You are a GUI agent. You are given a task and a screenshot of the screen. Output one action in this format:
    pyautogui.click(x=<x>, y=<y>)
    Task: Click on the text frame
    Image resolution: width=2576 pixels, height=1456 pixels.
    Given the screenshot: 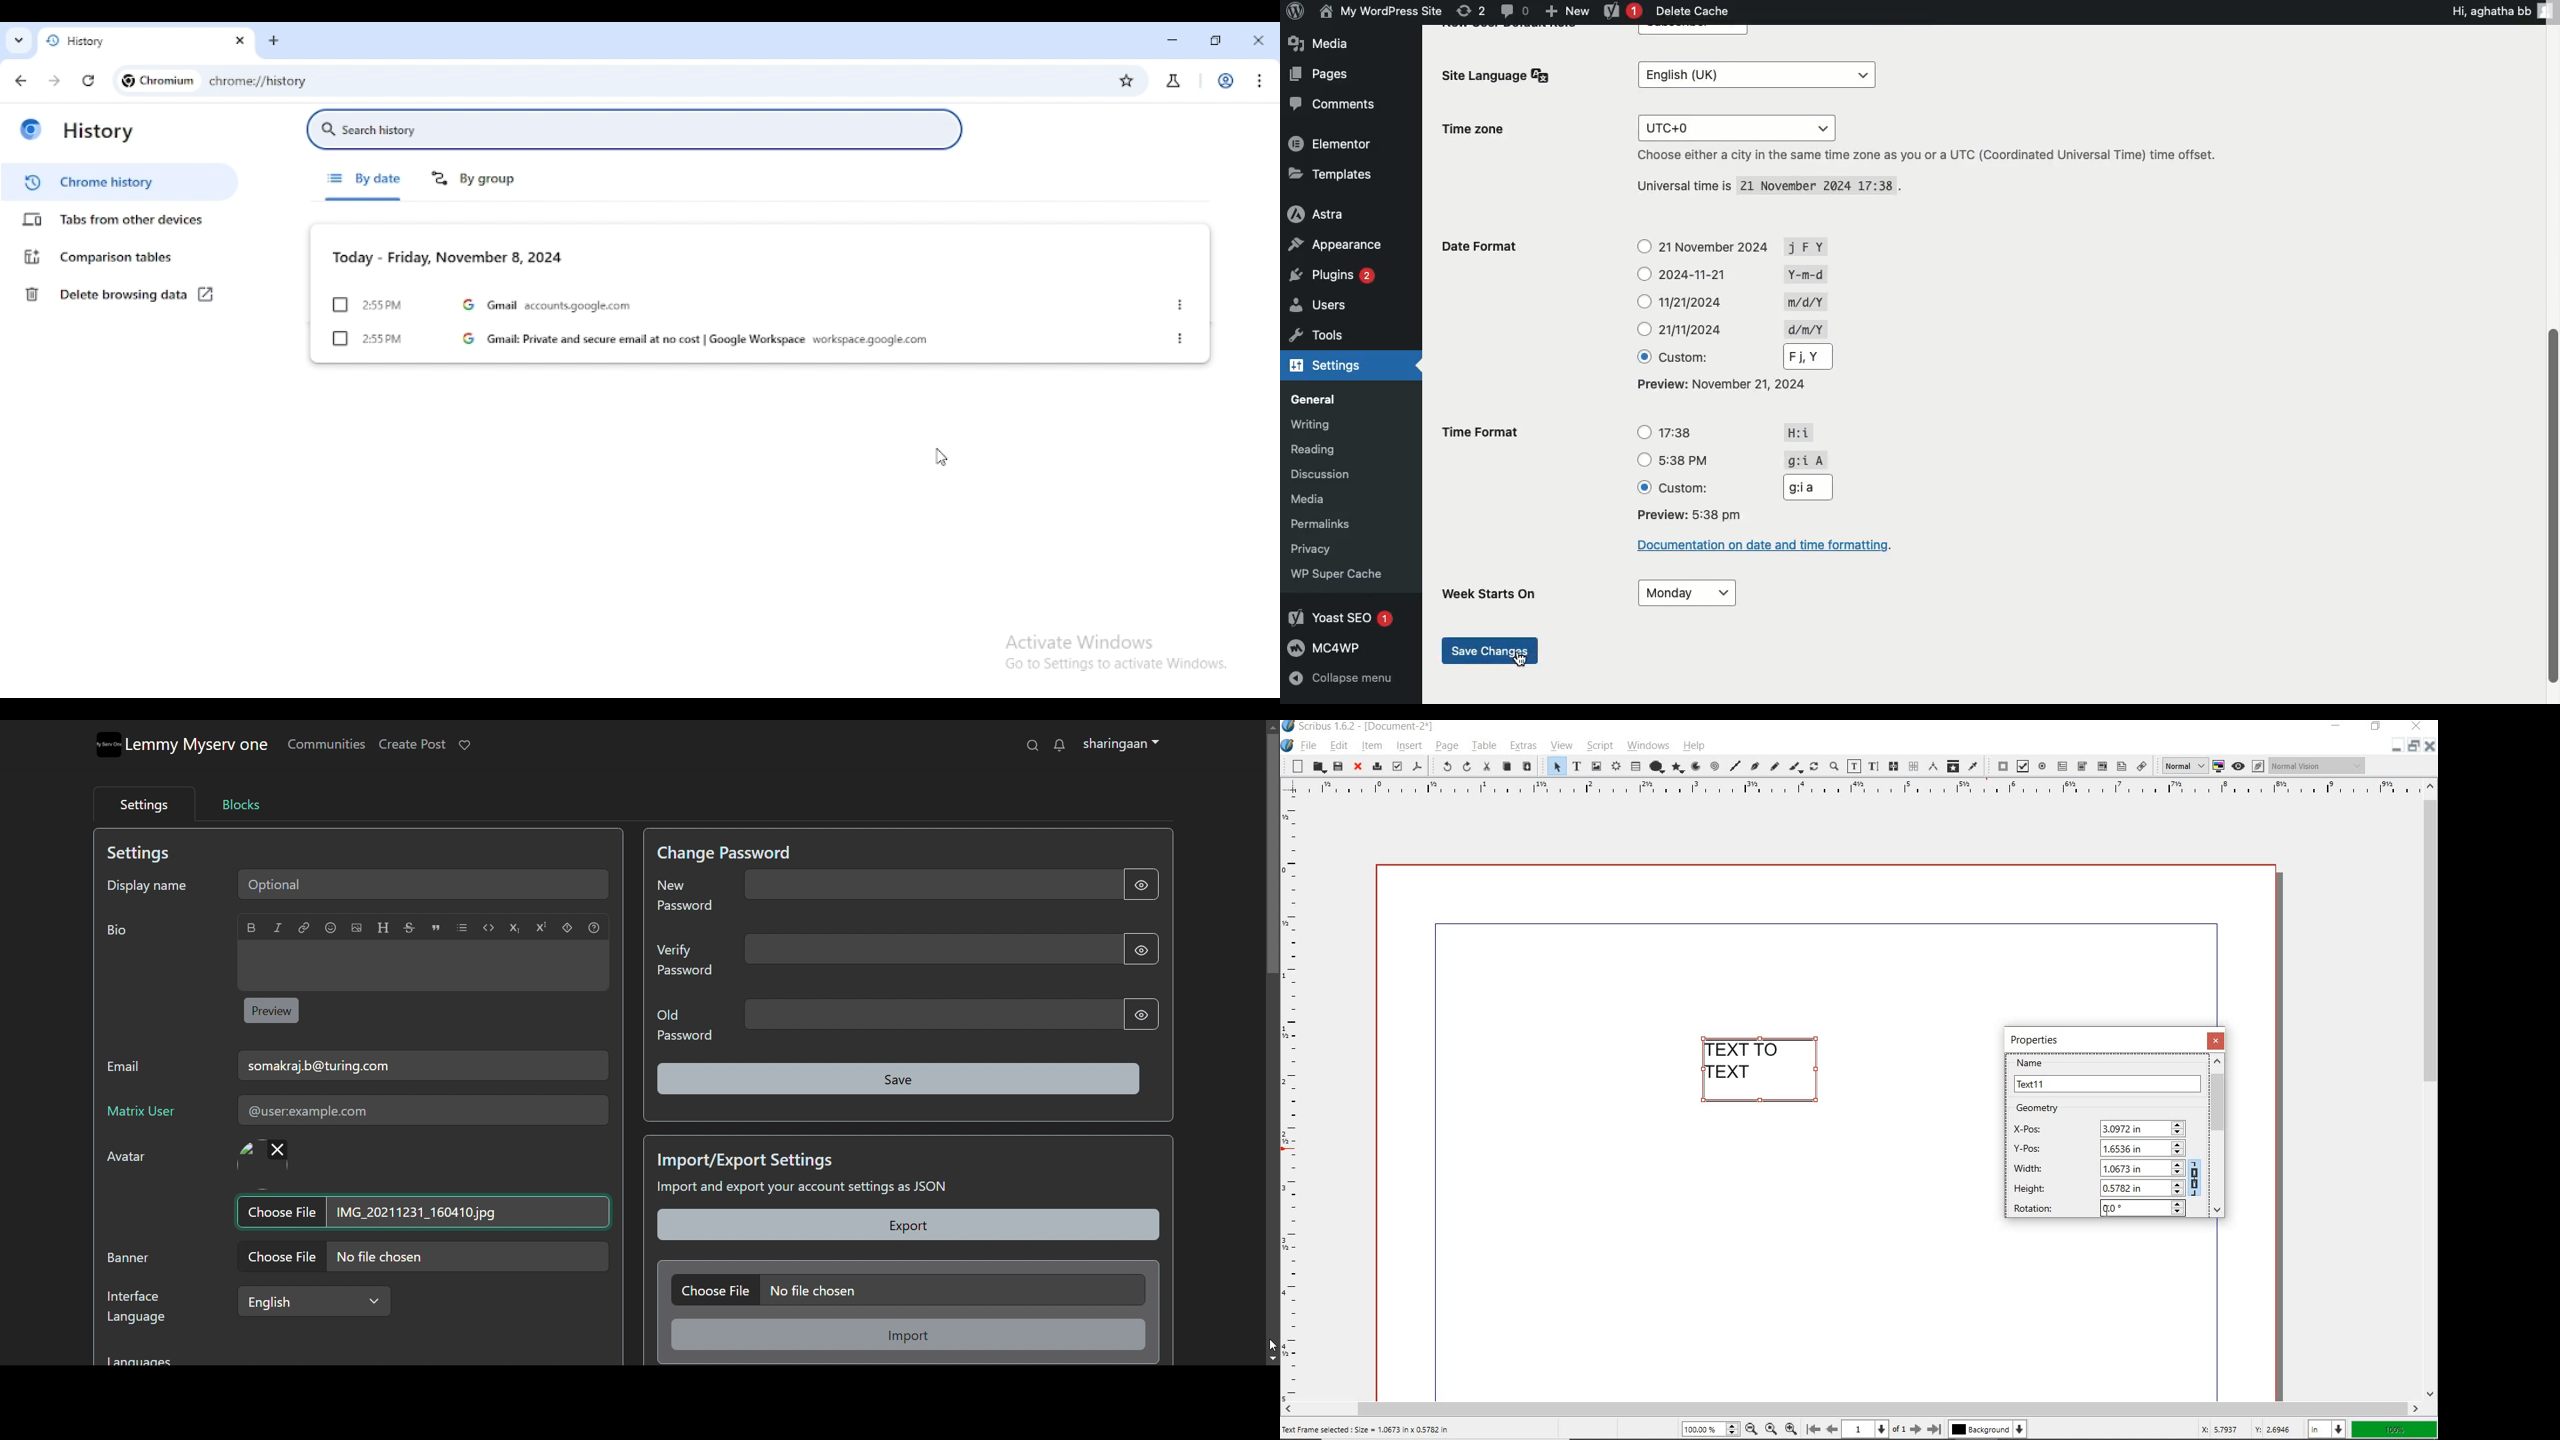 What is the action you would take?
    pyautogui.click(x=1577, y=767)
    